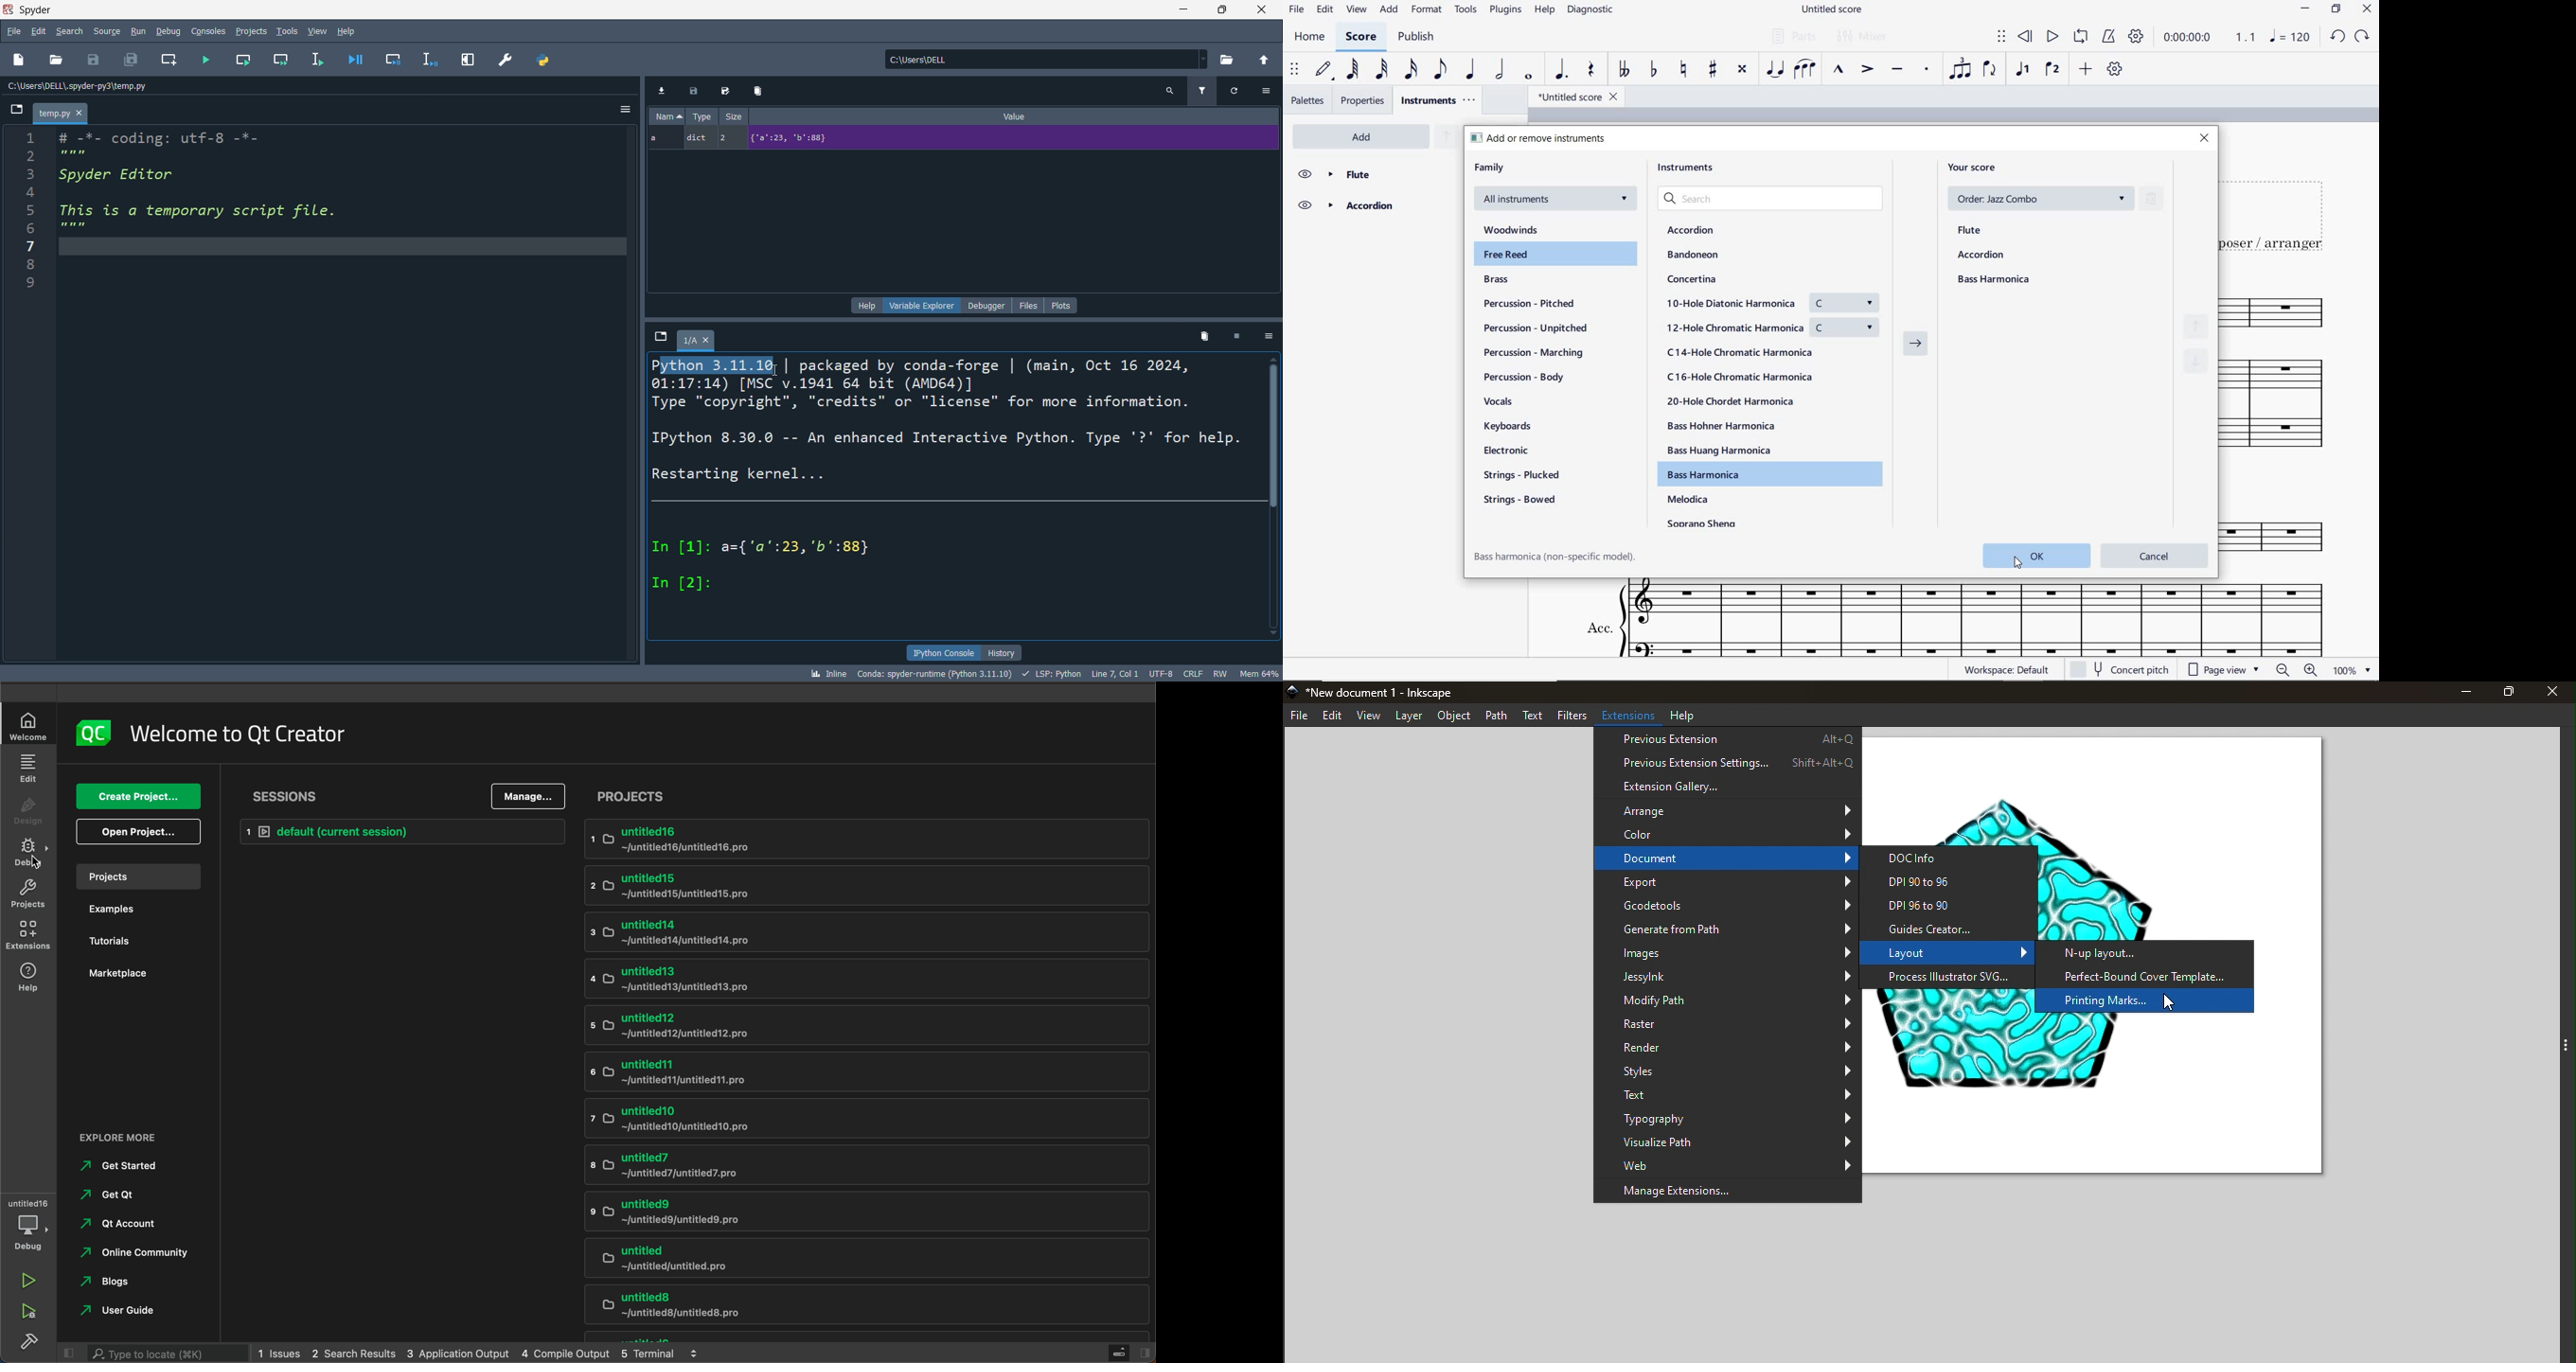  I want to click on toggle natural, so click(1682, 70).